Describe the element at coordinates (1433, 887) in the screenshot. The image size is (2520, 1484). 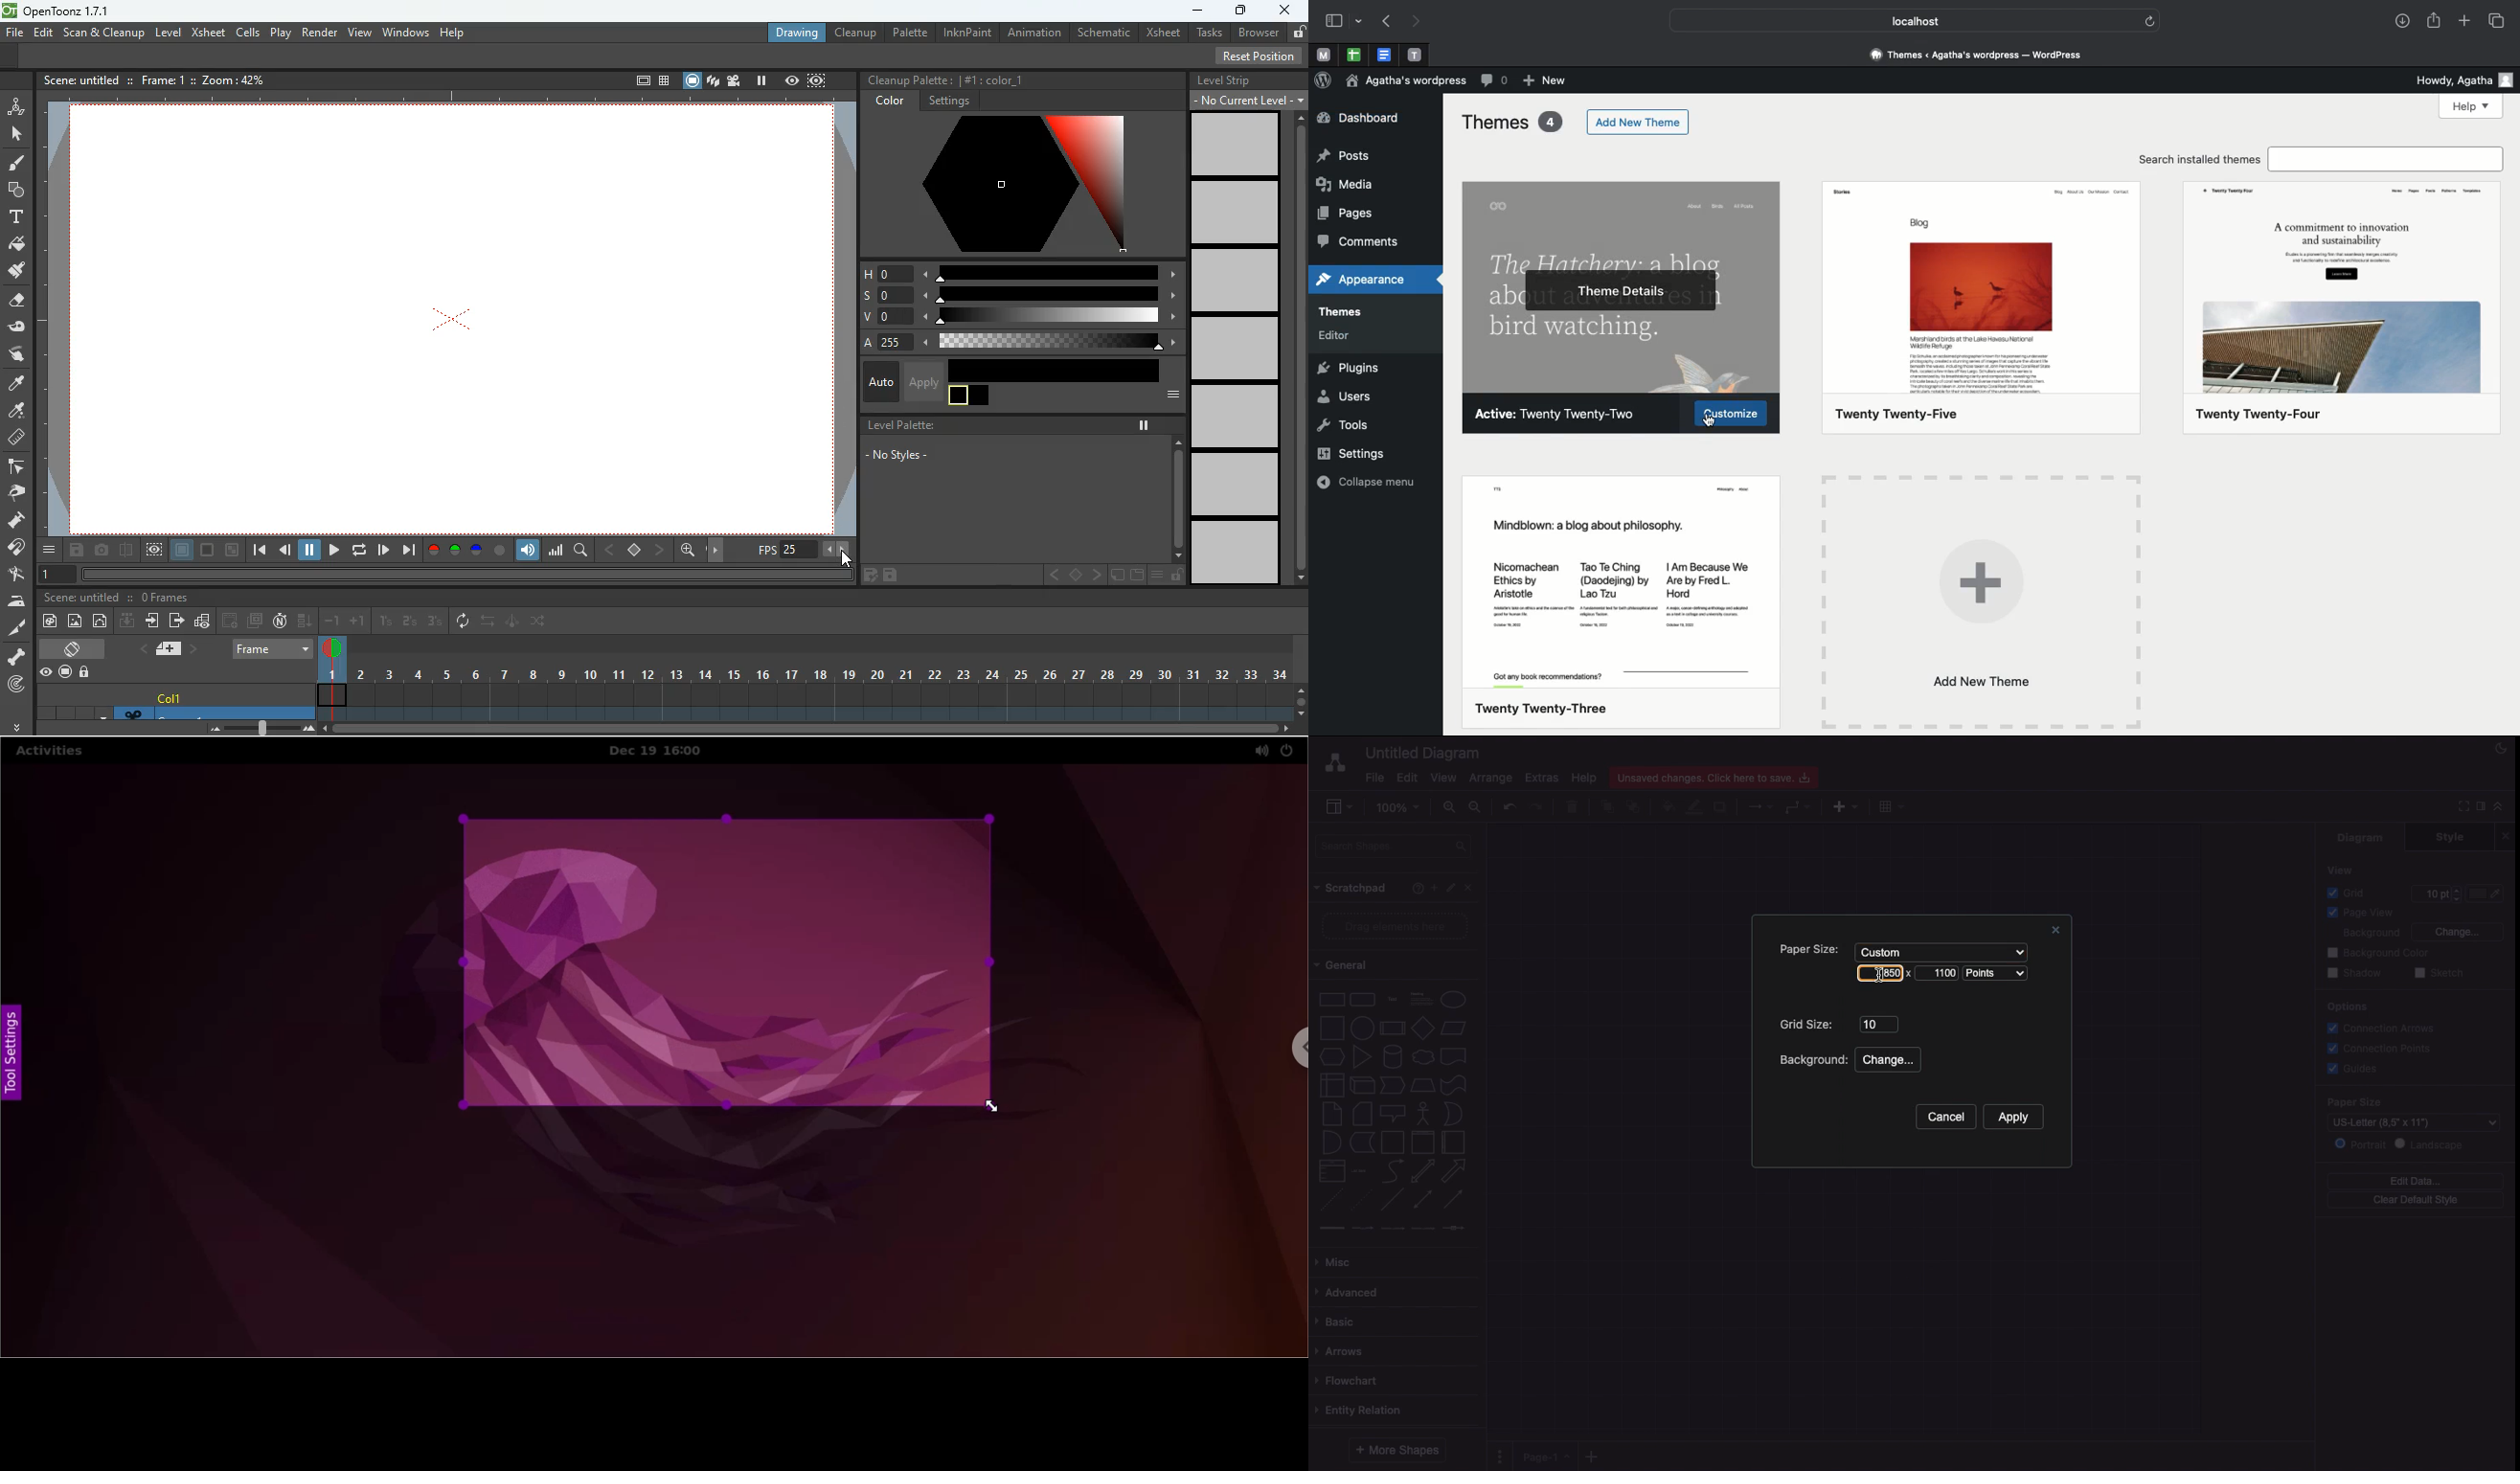
I see `Add` at that location.